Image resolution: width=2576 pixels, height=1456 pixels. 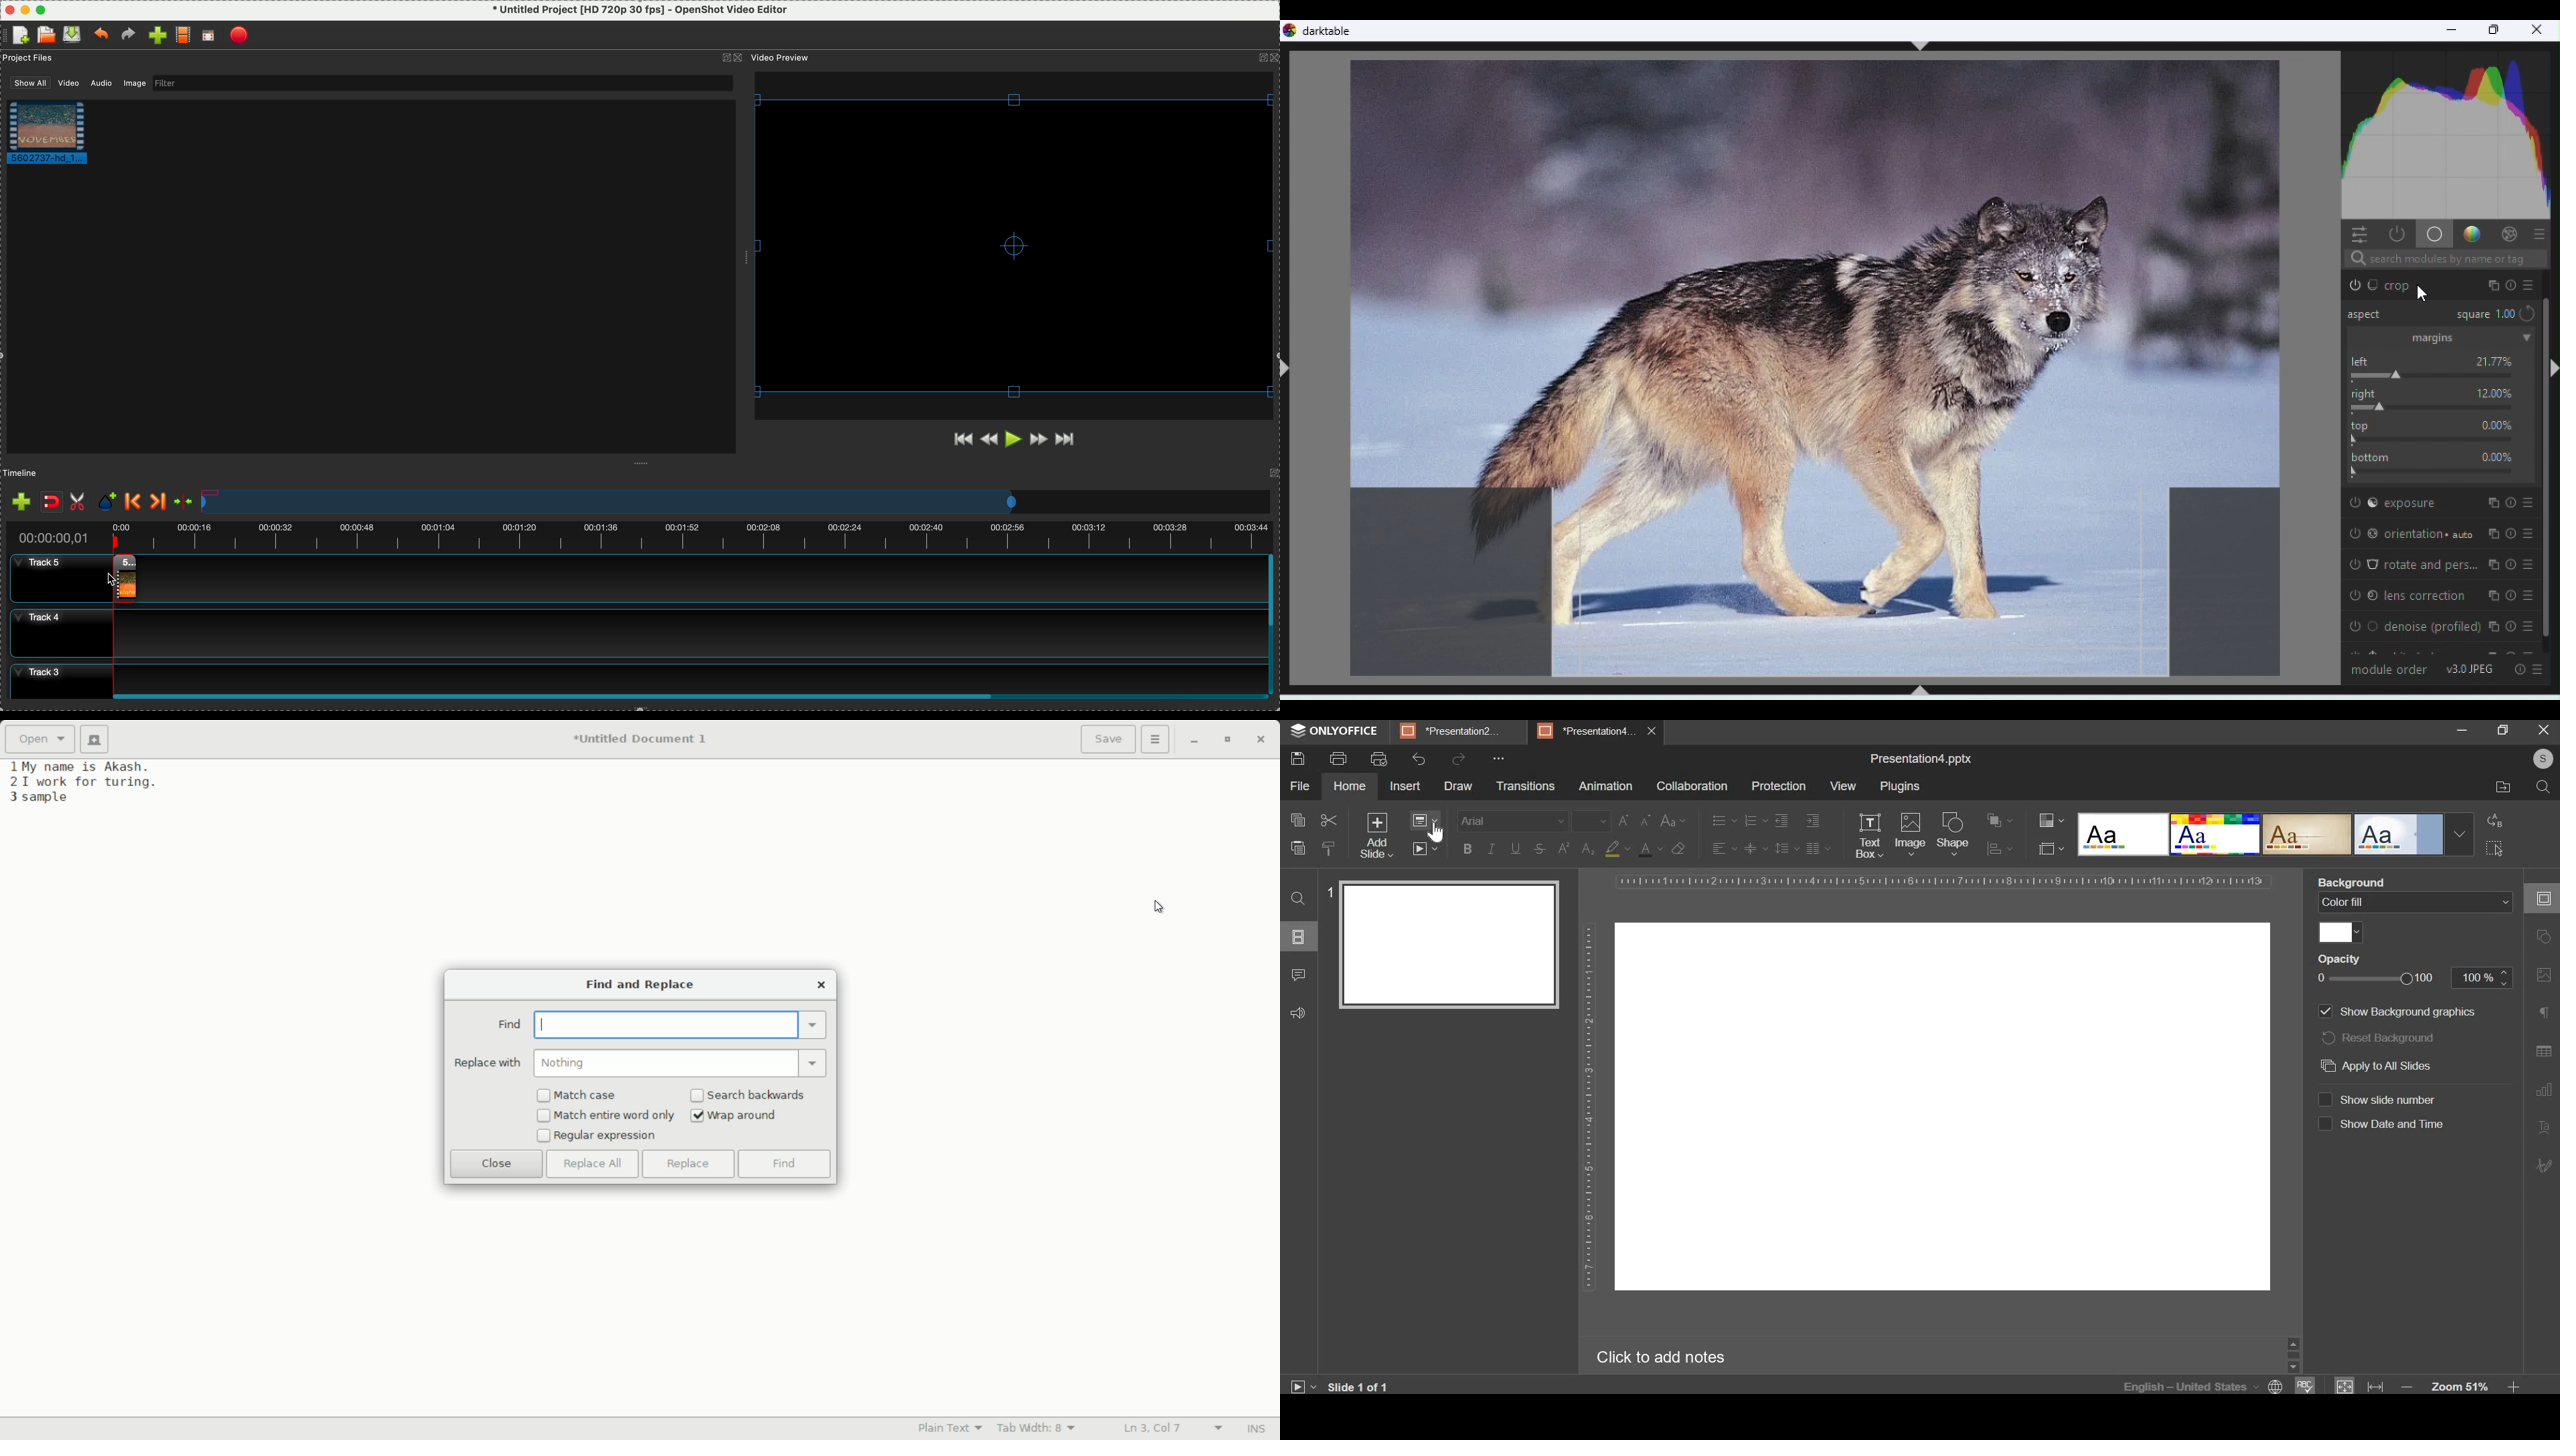 What do you see at coordinates (640, 10) in the screenshot?
I see `* Untitled Project [HD 720p 30 fps] - OpenShot Video Editor` at bounding box center [640, 10].